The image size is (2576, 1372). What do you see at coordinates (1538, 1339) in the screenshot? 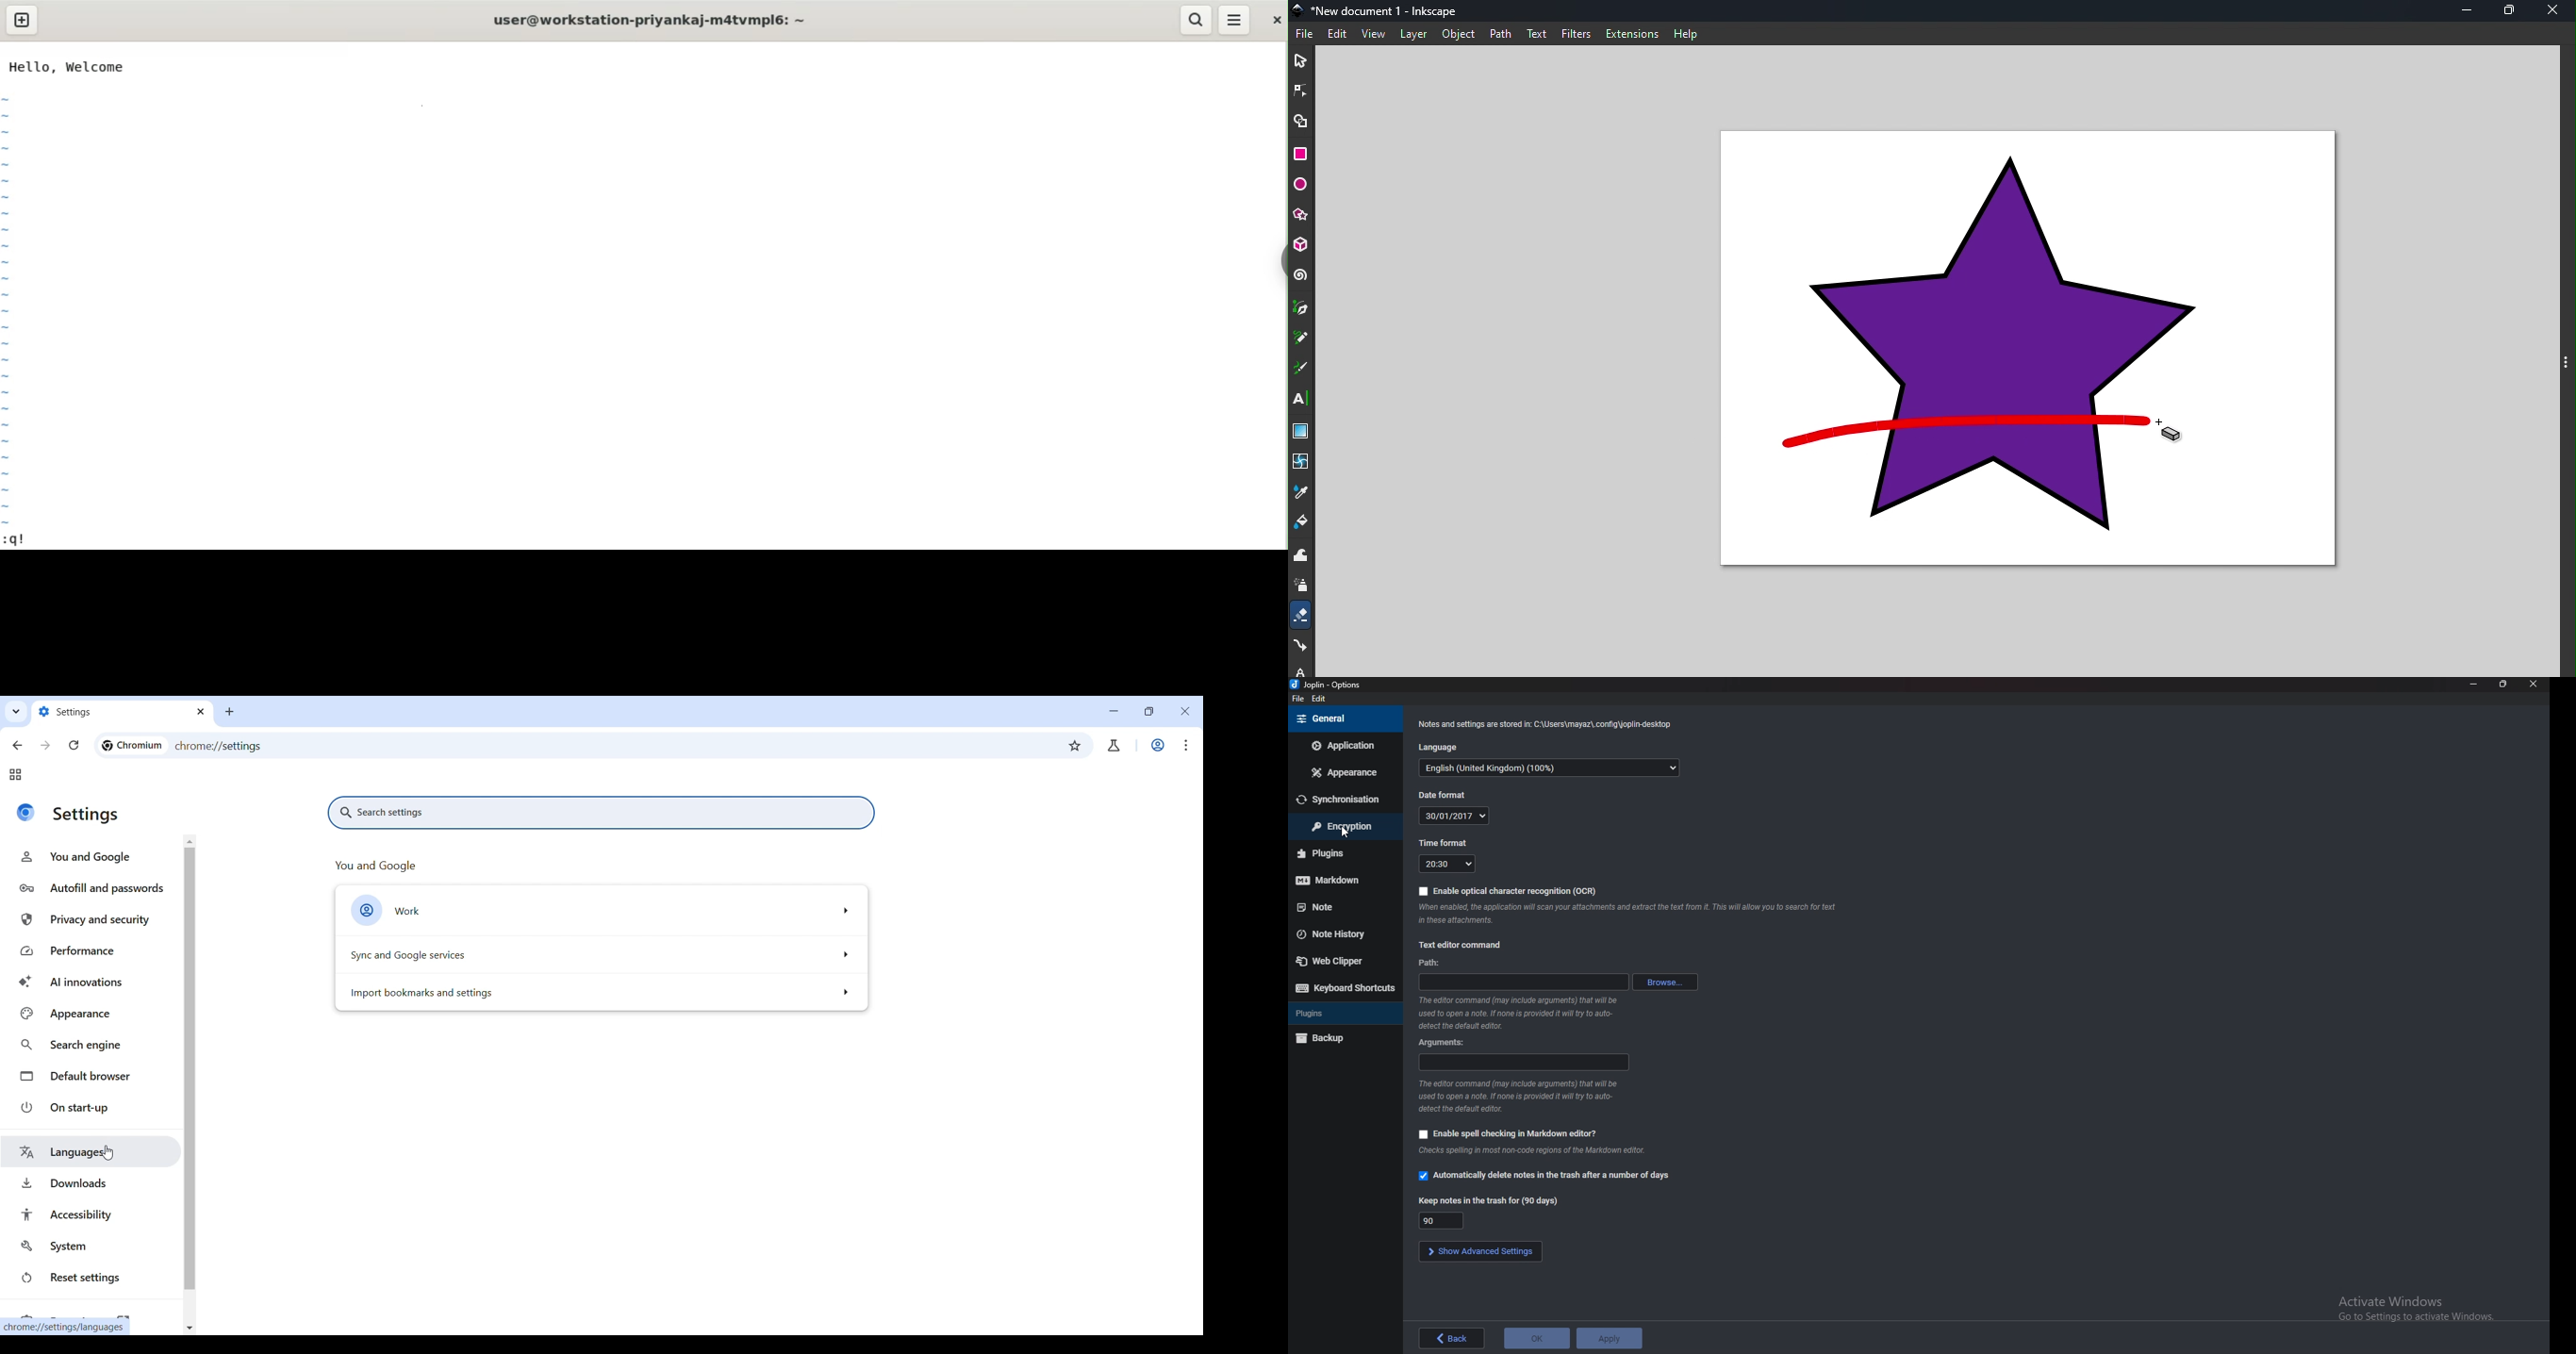
I see `ok` at bounding box center [1538, 1339].